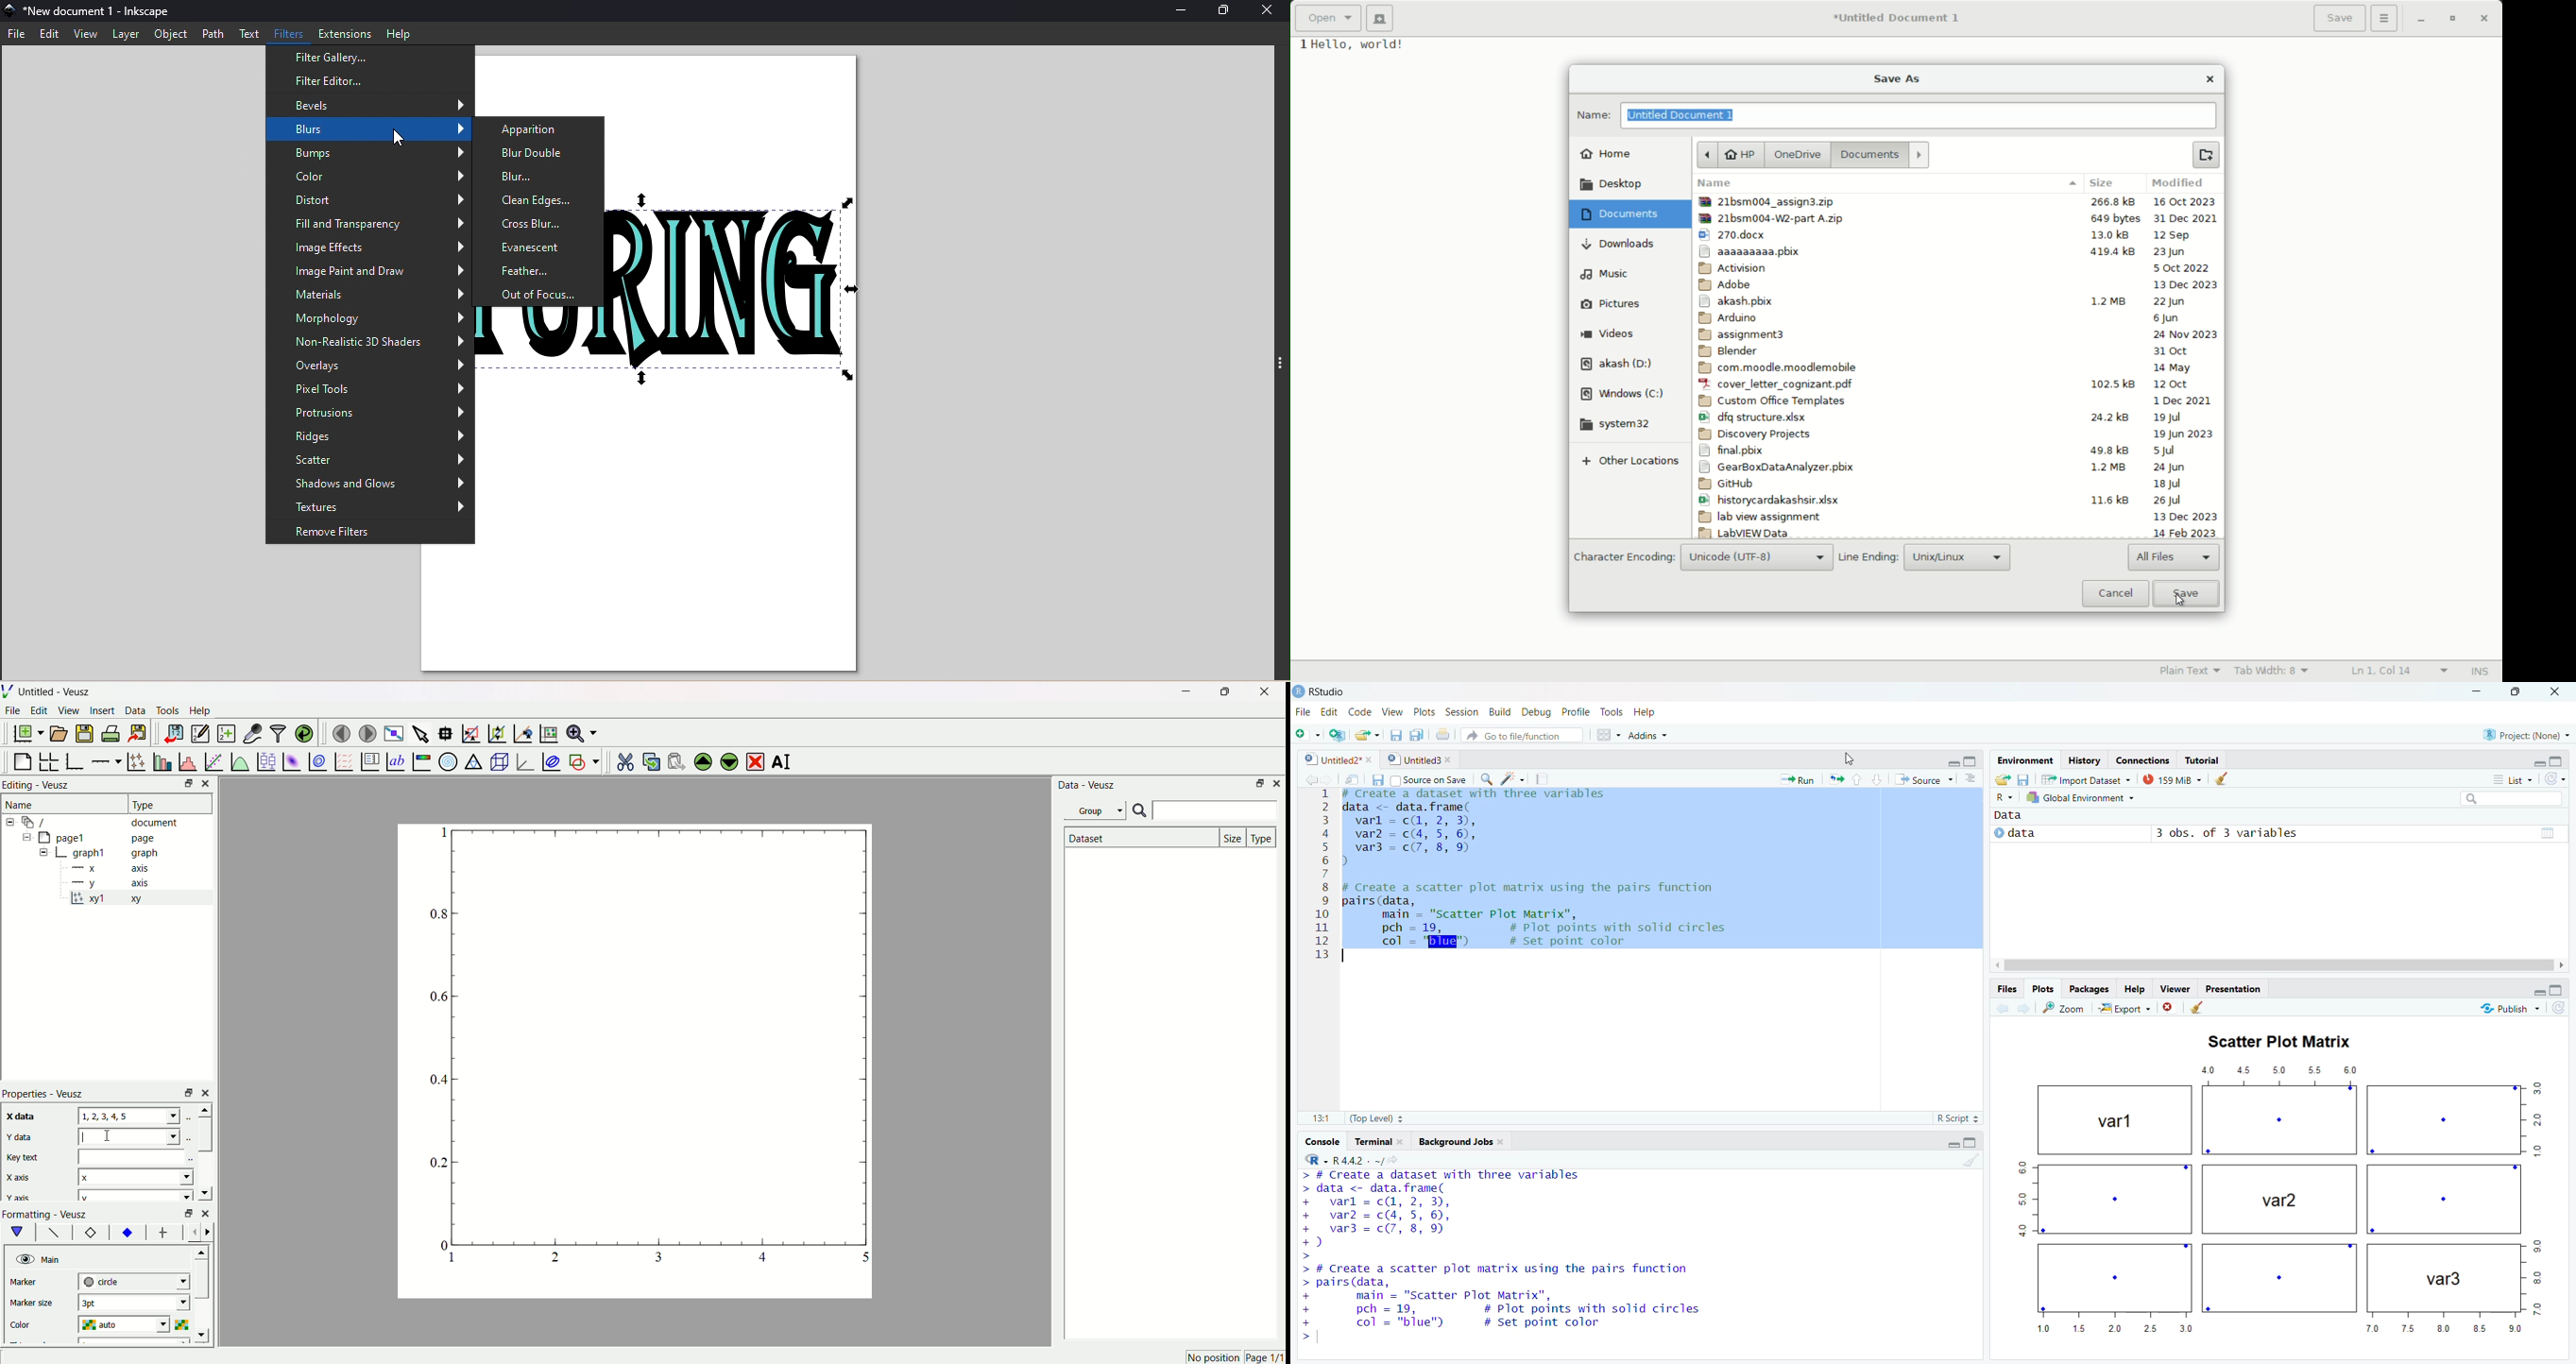 This screenshot has width=2576, height=1372. I want to click on 2 data <- data.frame(

3 varl = cQ, 2, 3),

4 var2 = c(4, 5, 6),

5 var3 = c(7, 8, 9)

6 )

7

8 # Create a scatter plot matrix using the pairs function
9 pairs(data,

10 main = "Scatter Plot Matrix",

11 pch = 19, # Plot points with solid circles
12 col = 'BIEE" # Set point color

13 |, so click(1633, 941).